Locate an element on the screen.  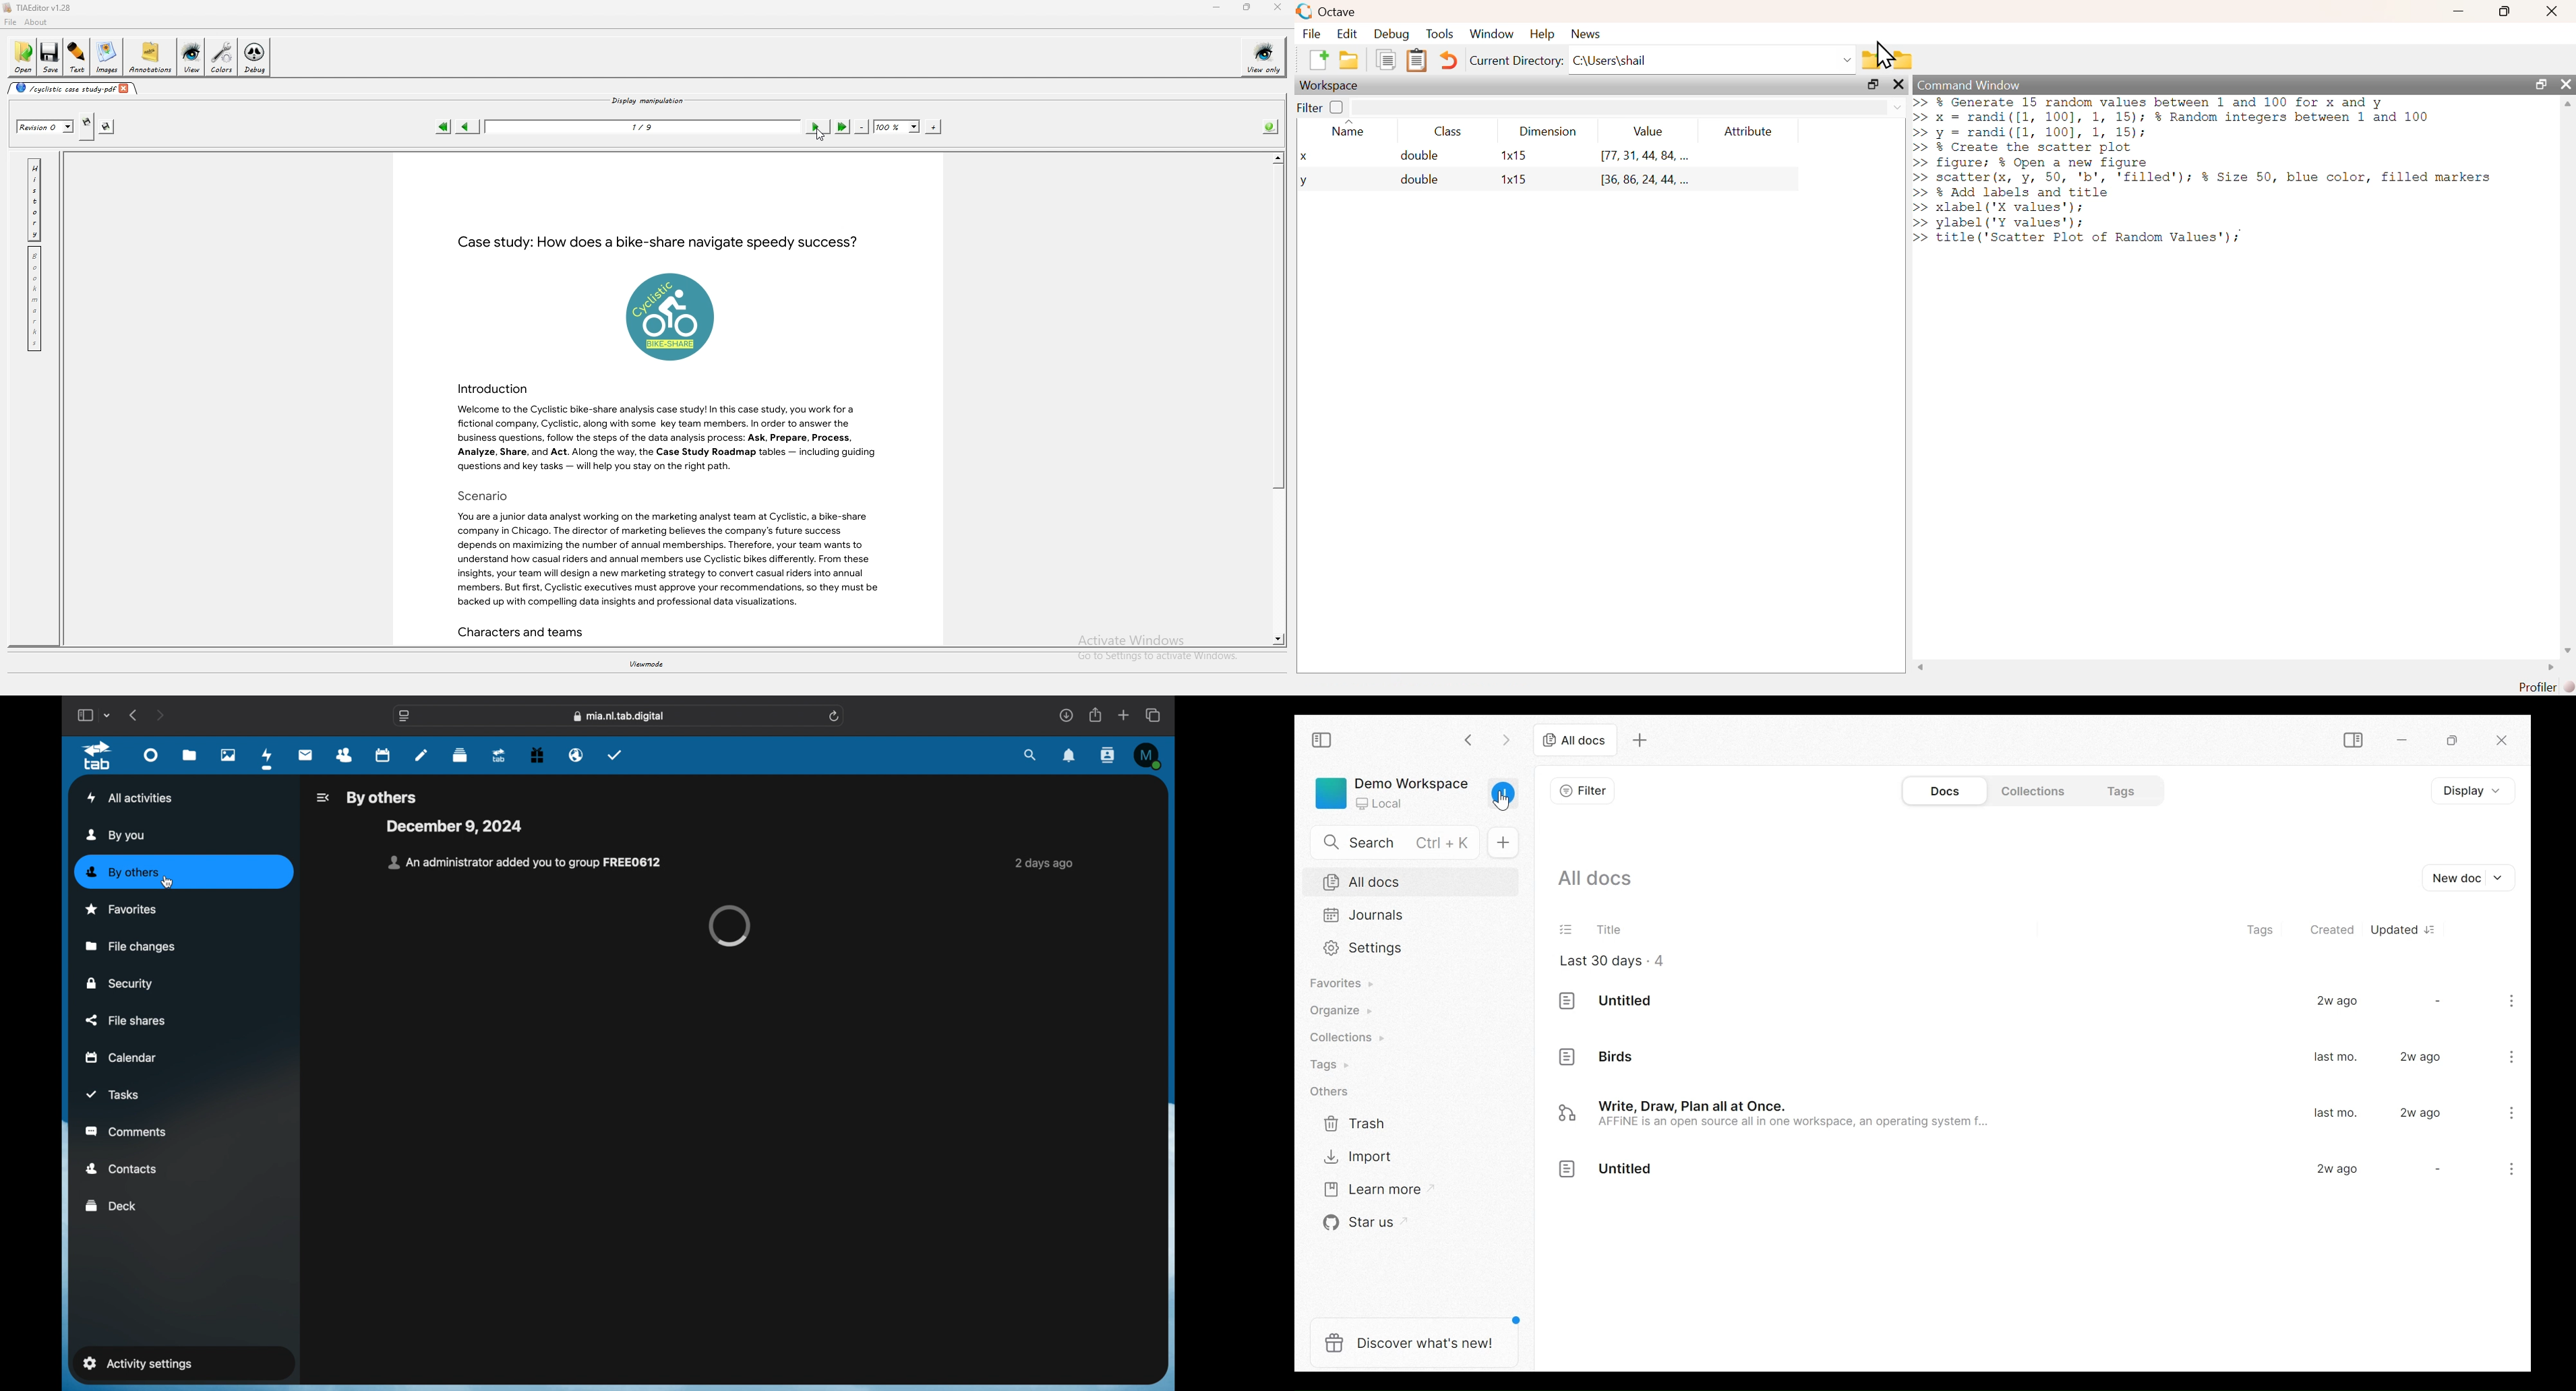
activity is located at coordinates (267, 760).